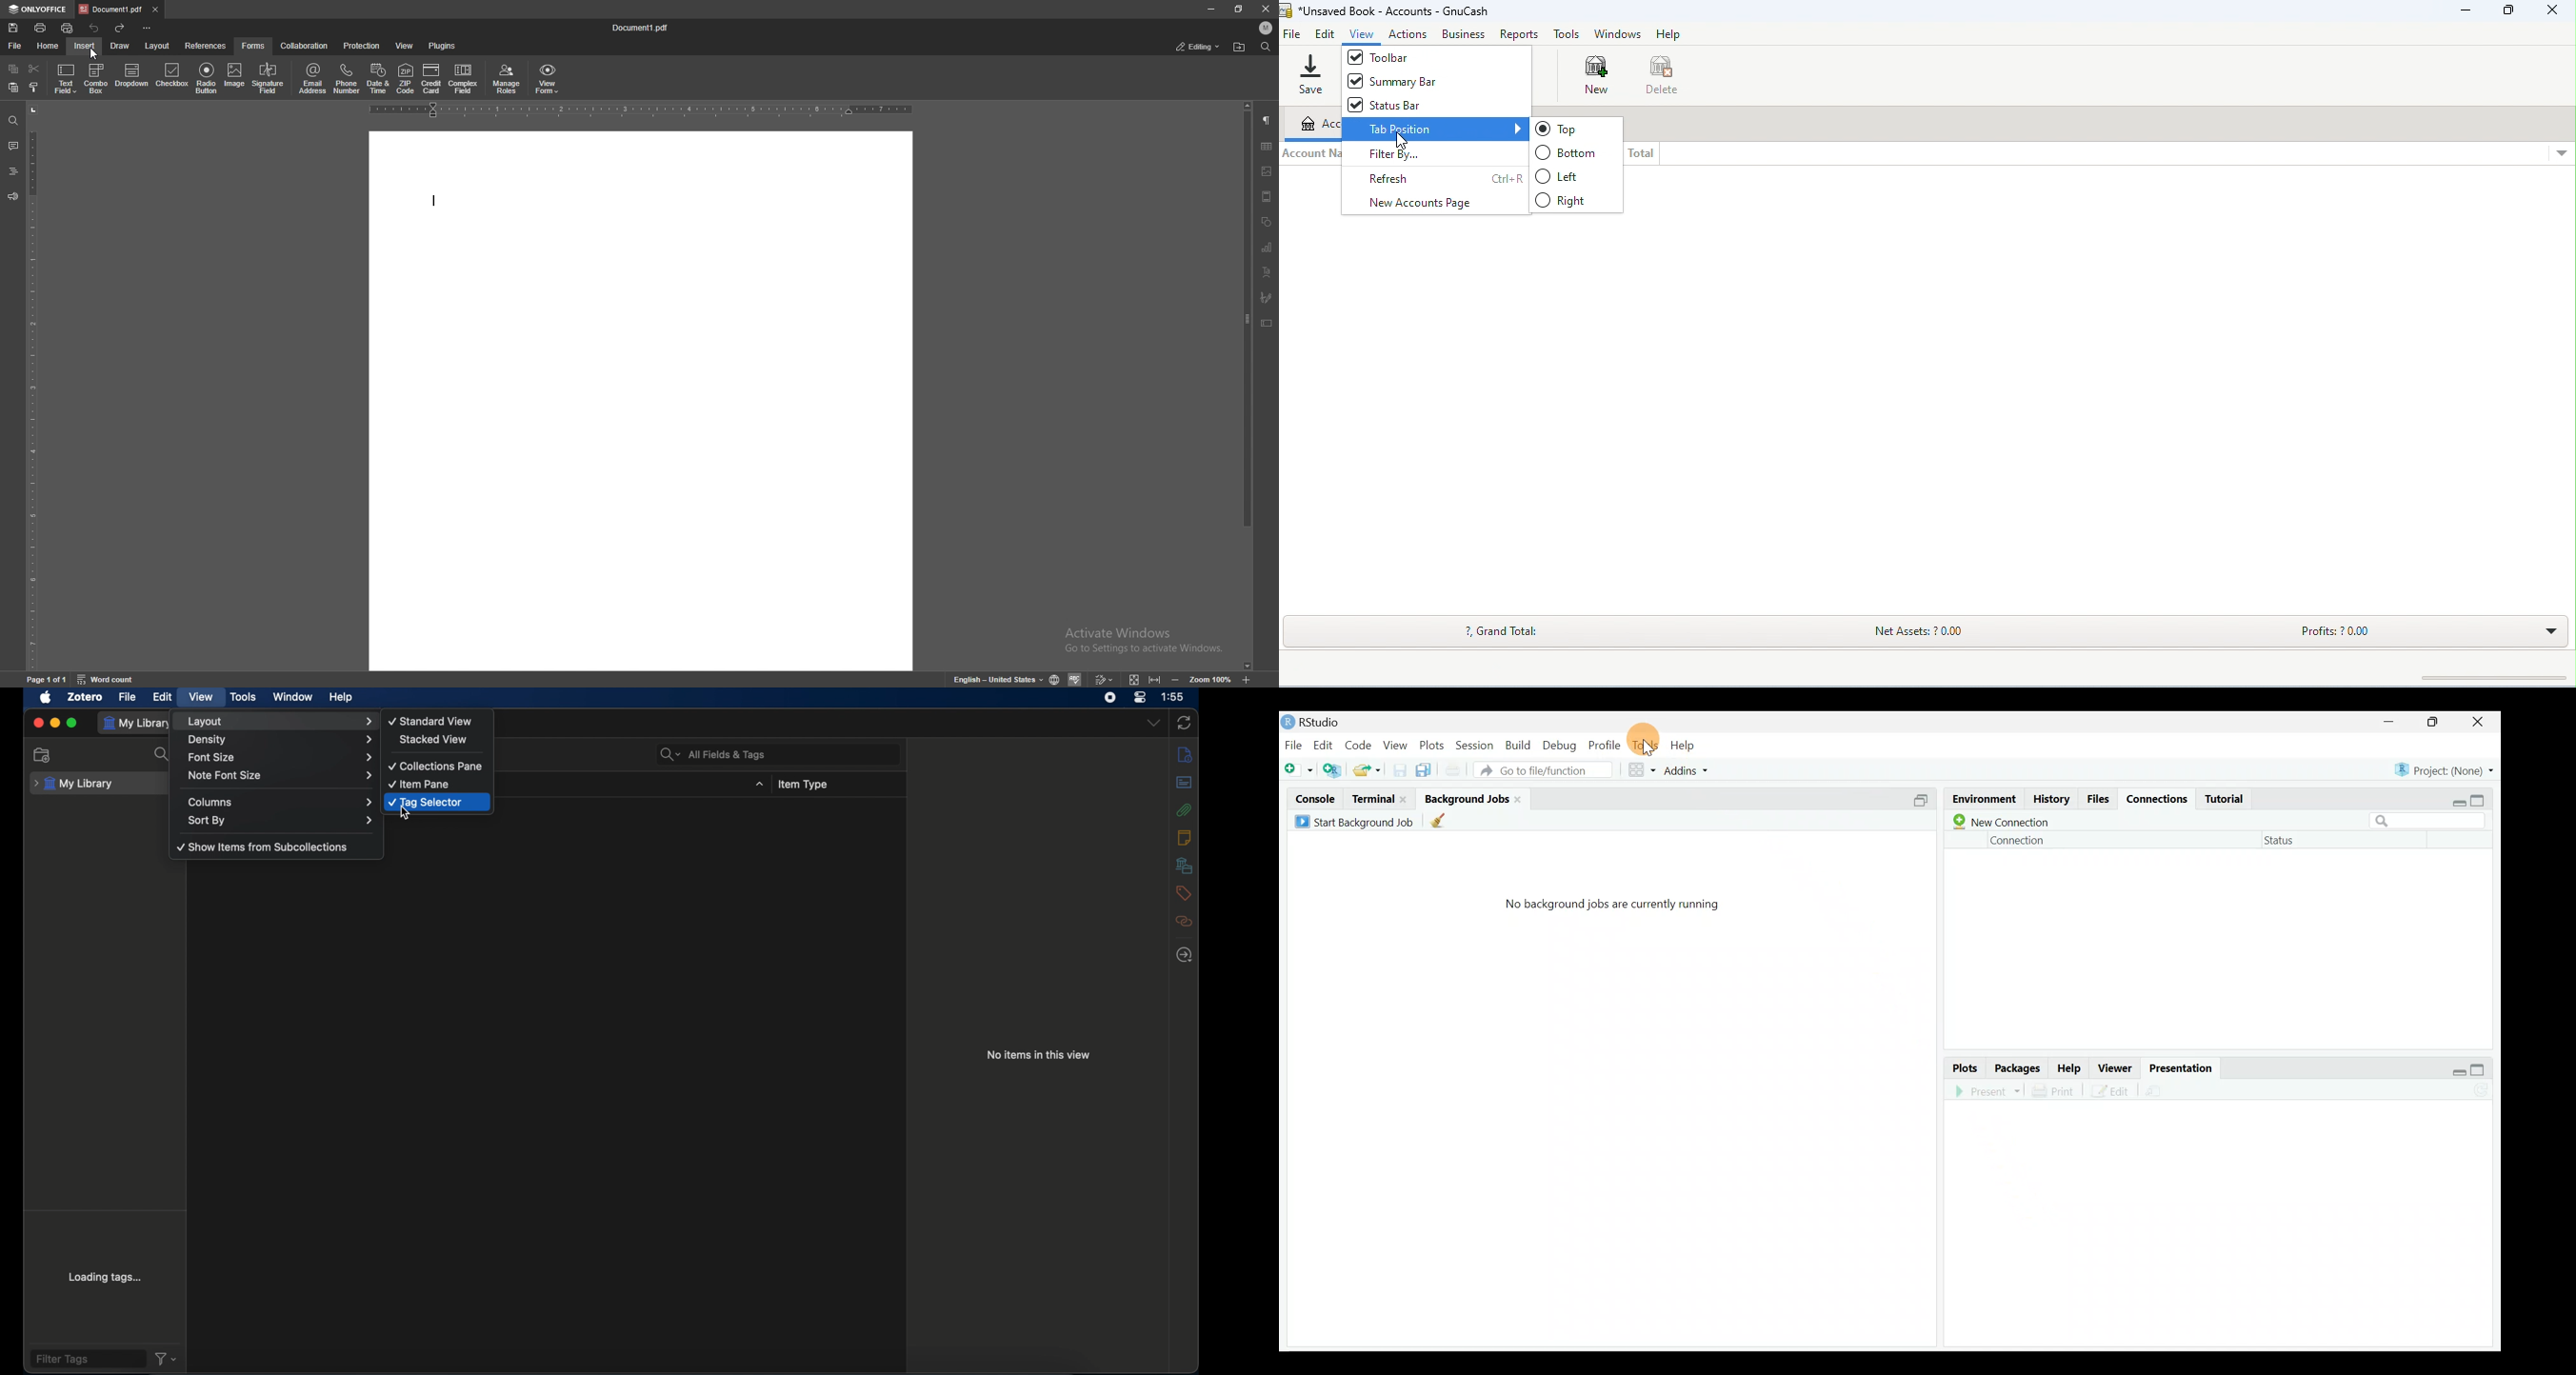 The width and height of the screenshot is (2576, 1400). What do you see at coordinates (1184, 921) in the screenshot?
I see `related` at bounding box center [1184, 921].